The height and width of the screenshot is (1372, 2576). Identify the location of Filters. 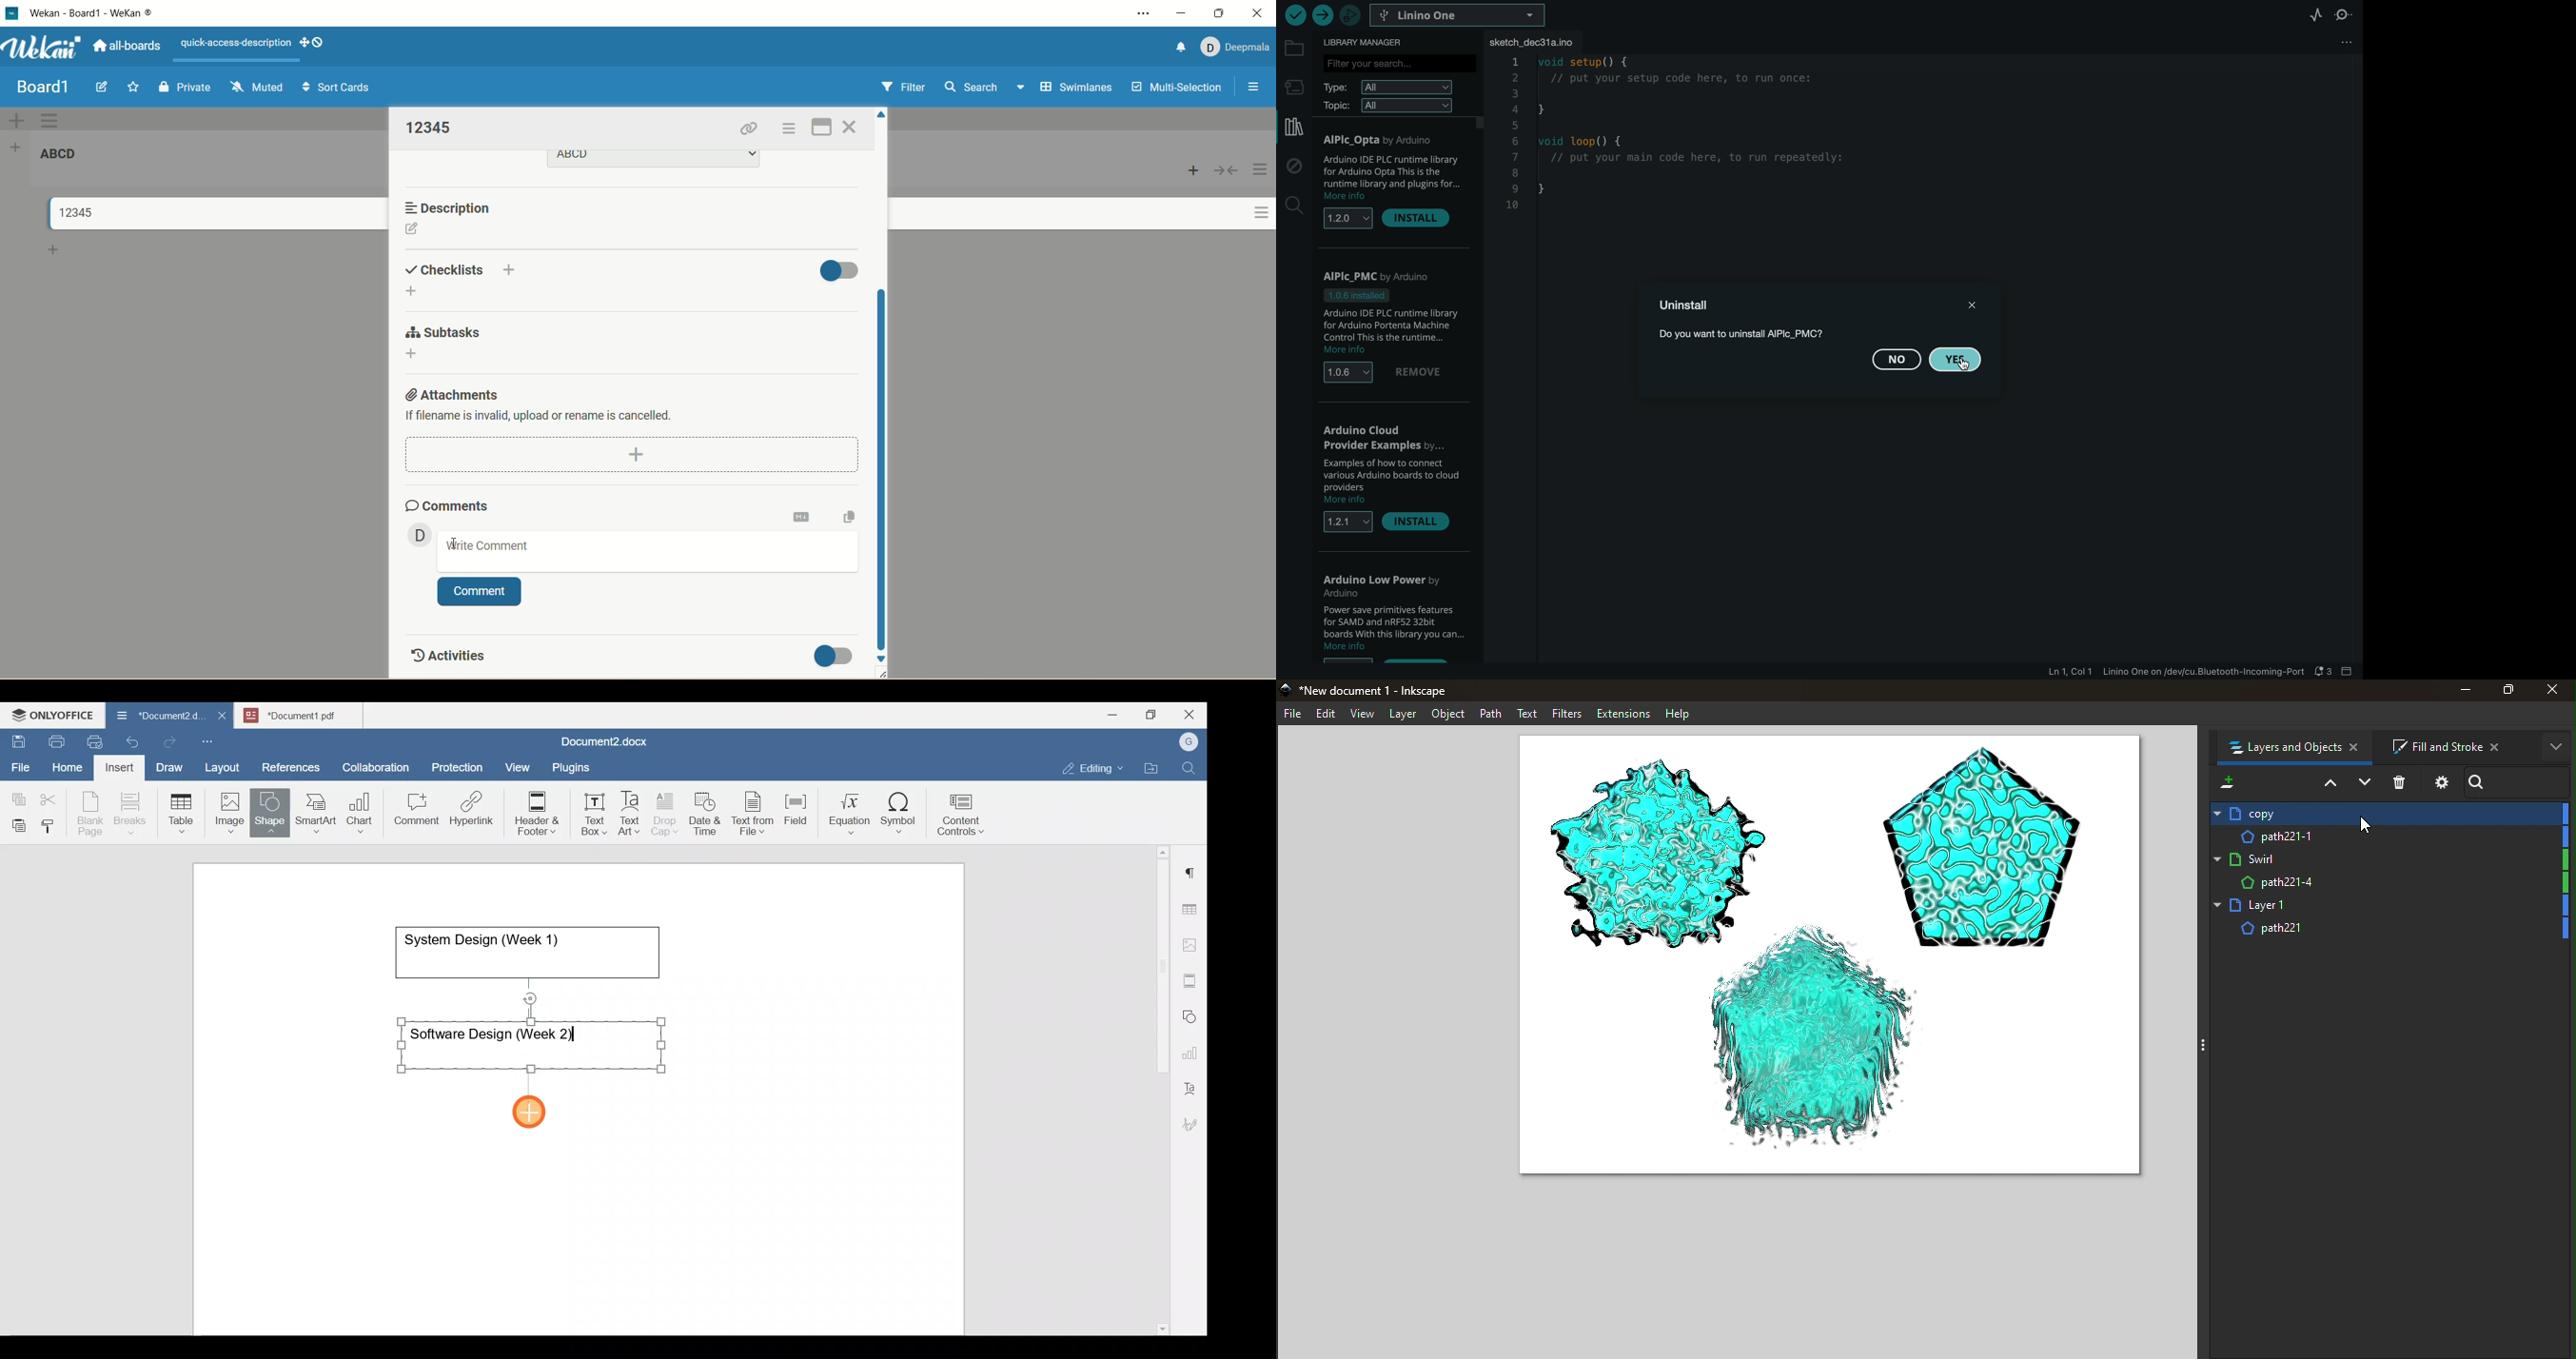
(1567, 714).